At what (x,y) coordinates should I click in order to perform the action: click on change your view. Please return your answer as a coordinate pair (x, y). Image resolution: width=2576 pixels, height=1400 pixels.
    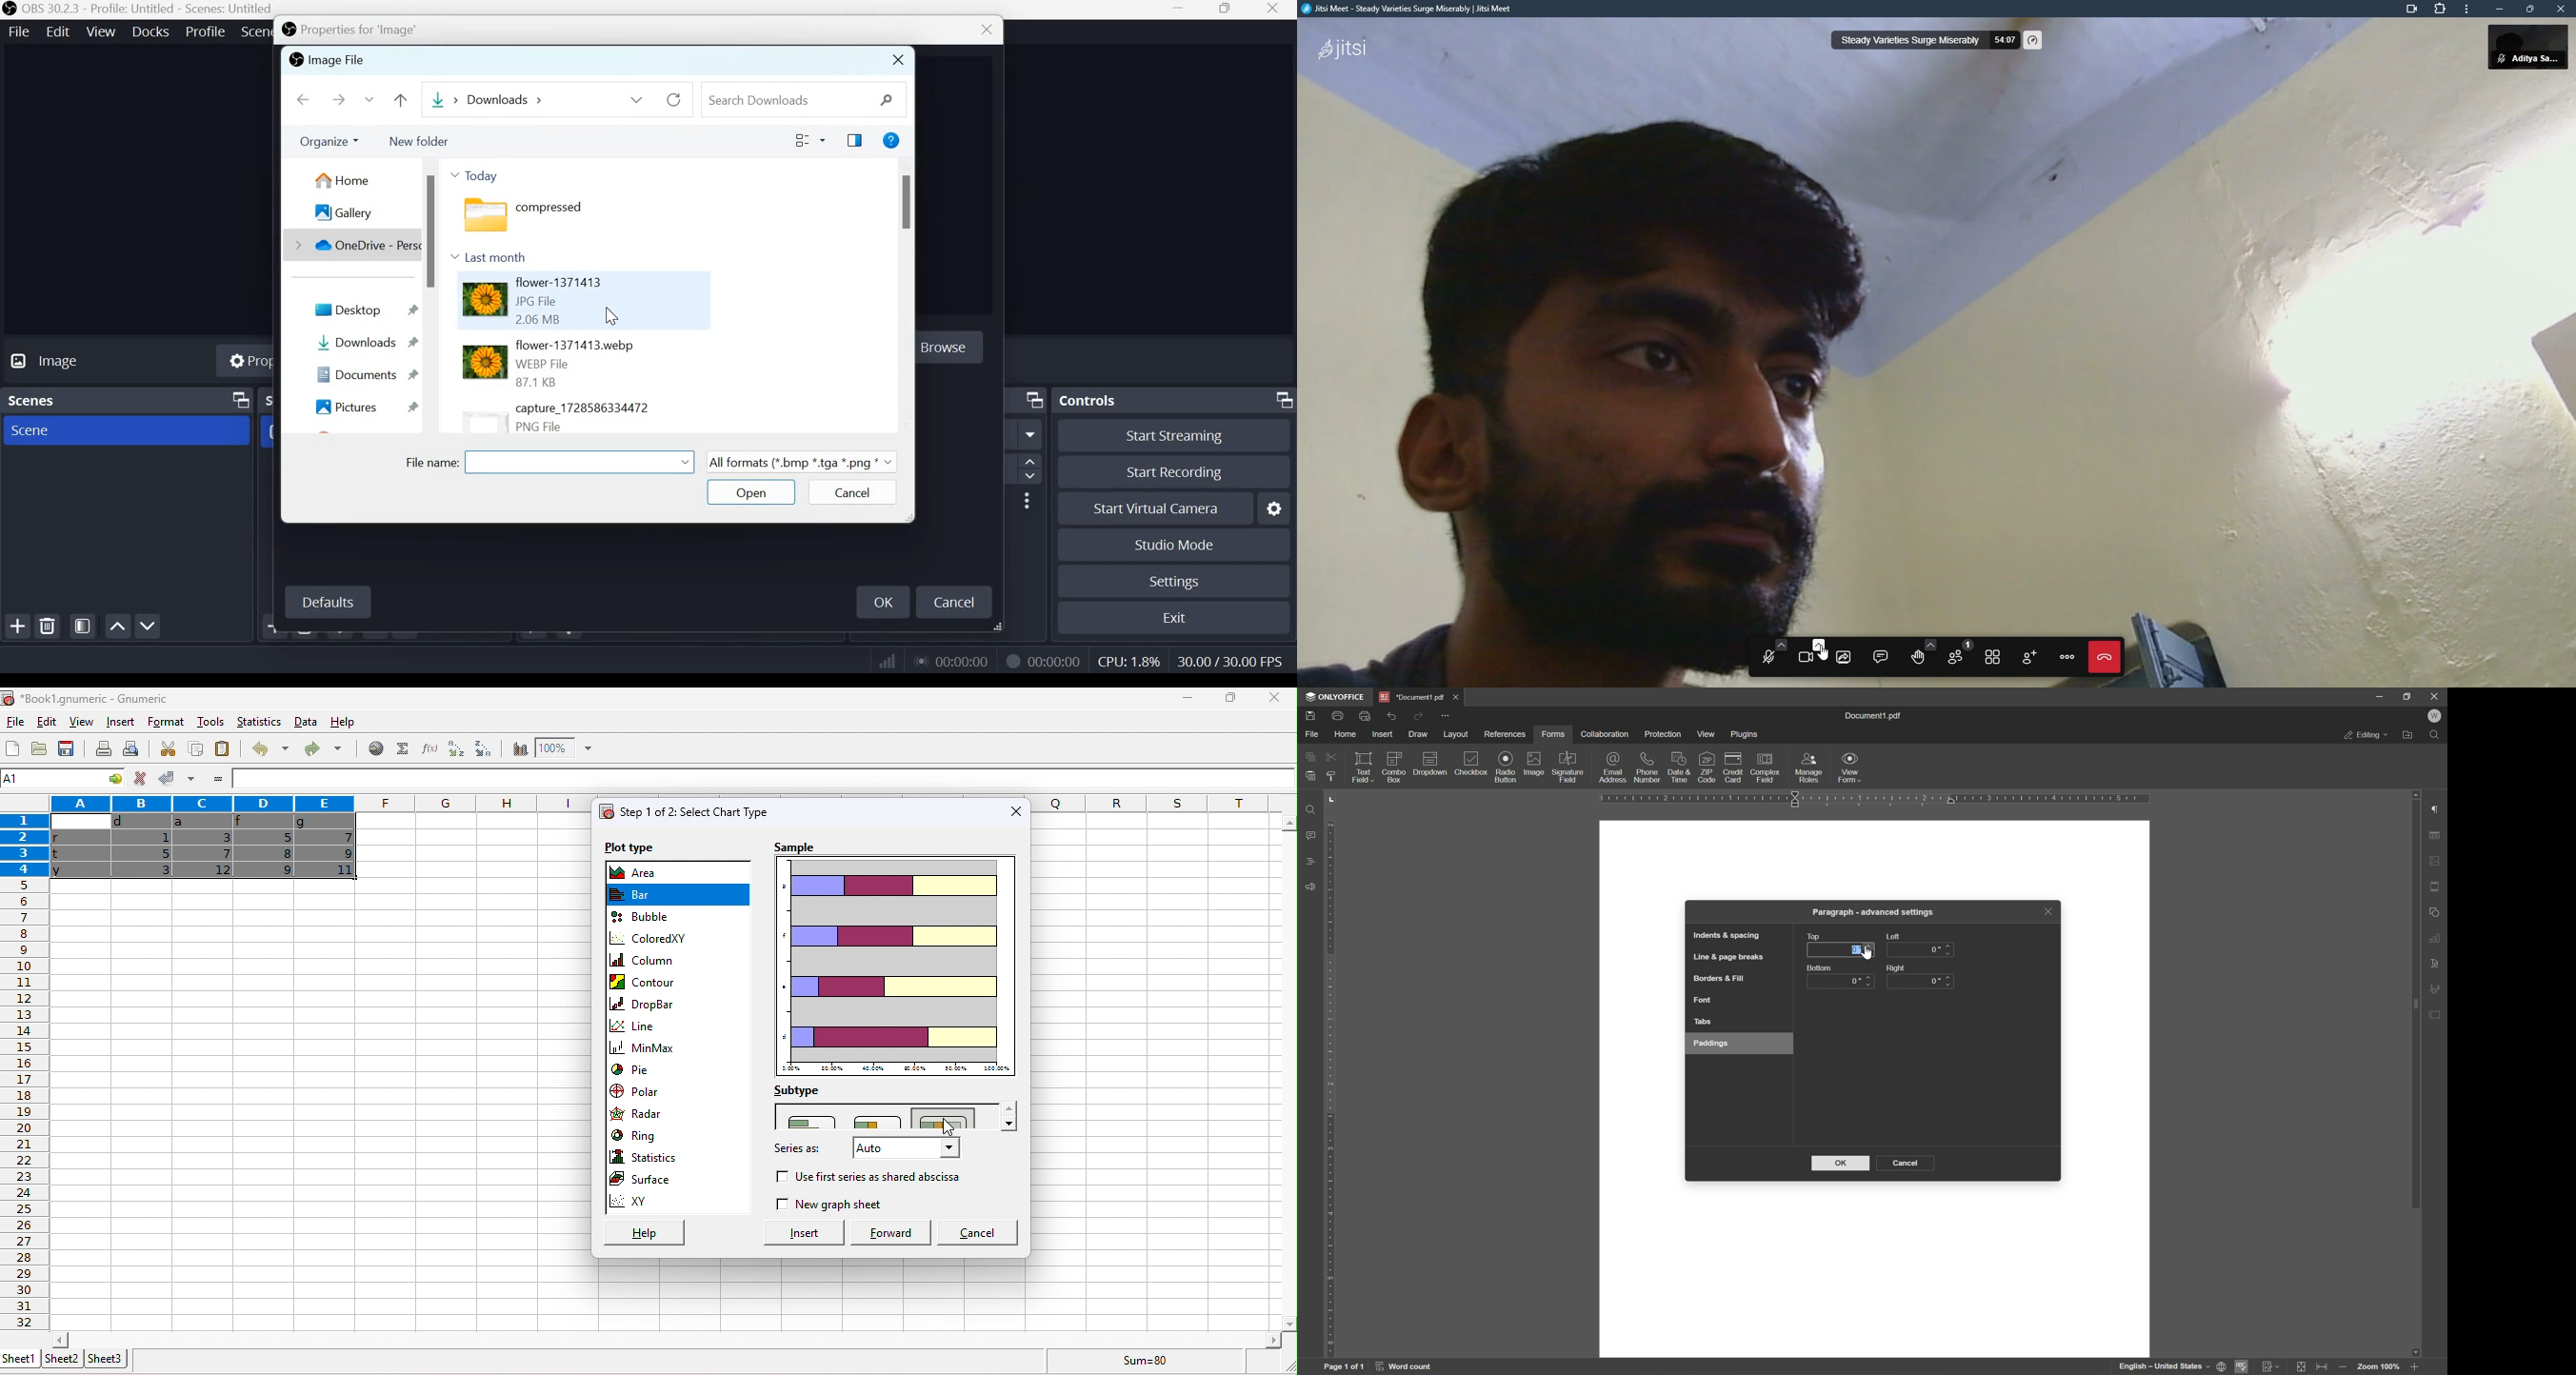
    Looking at the image, I should click on (811, 140).